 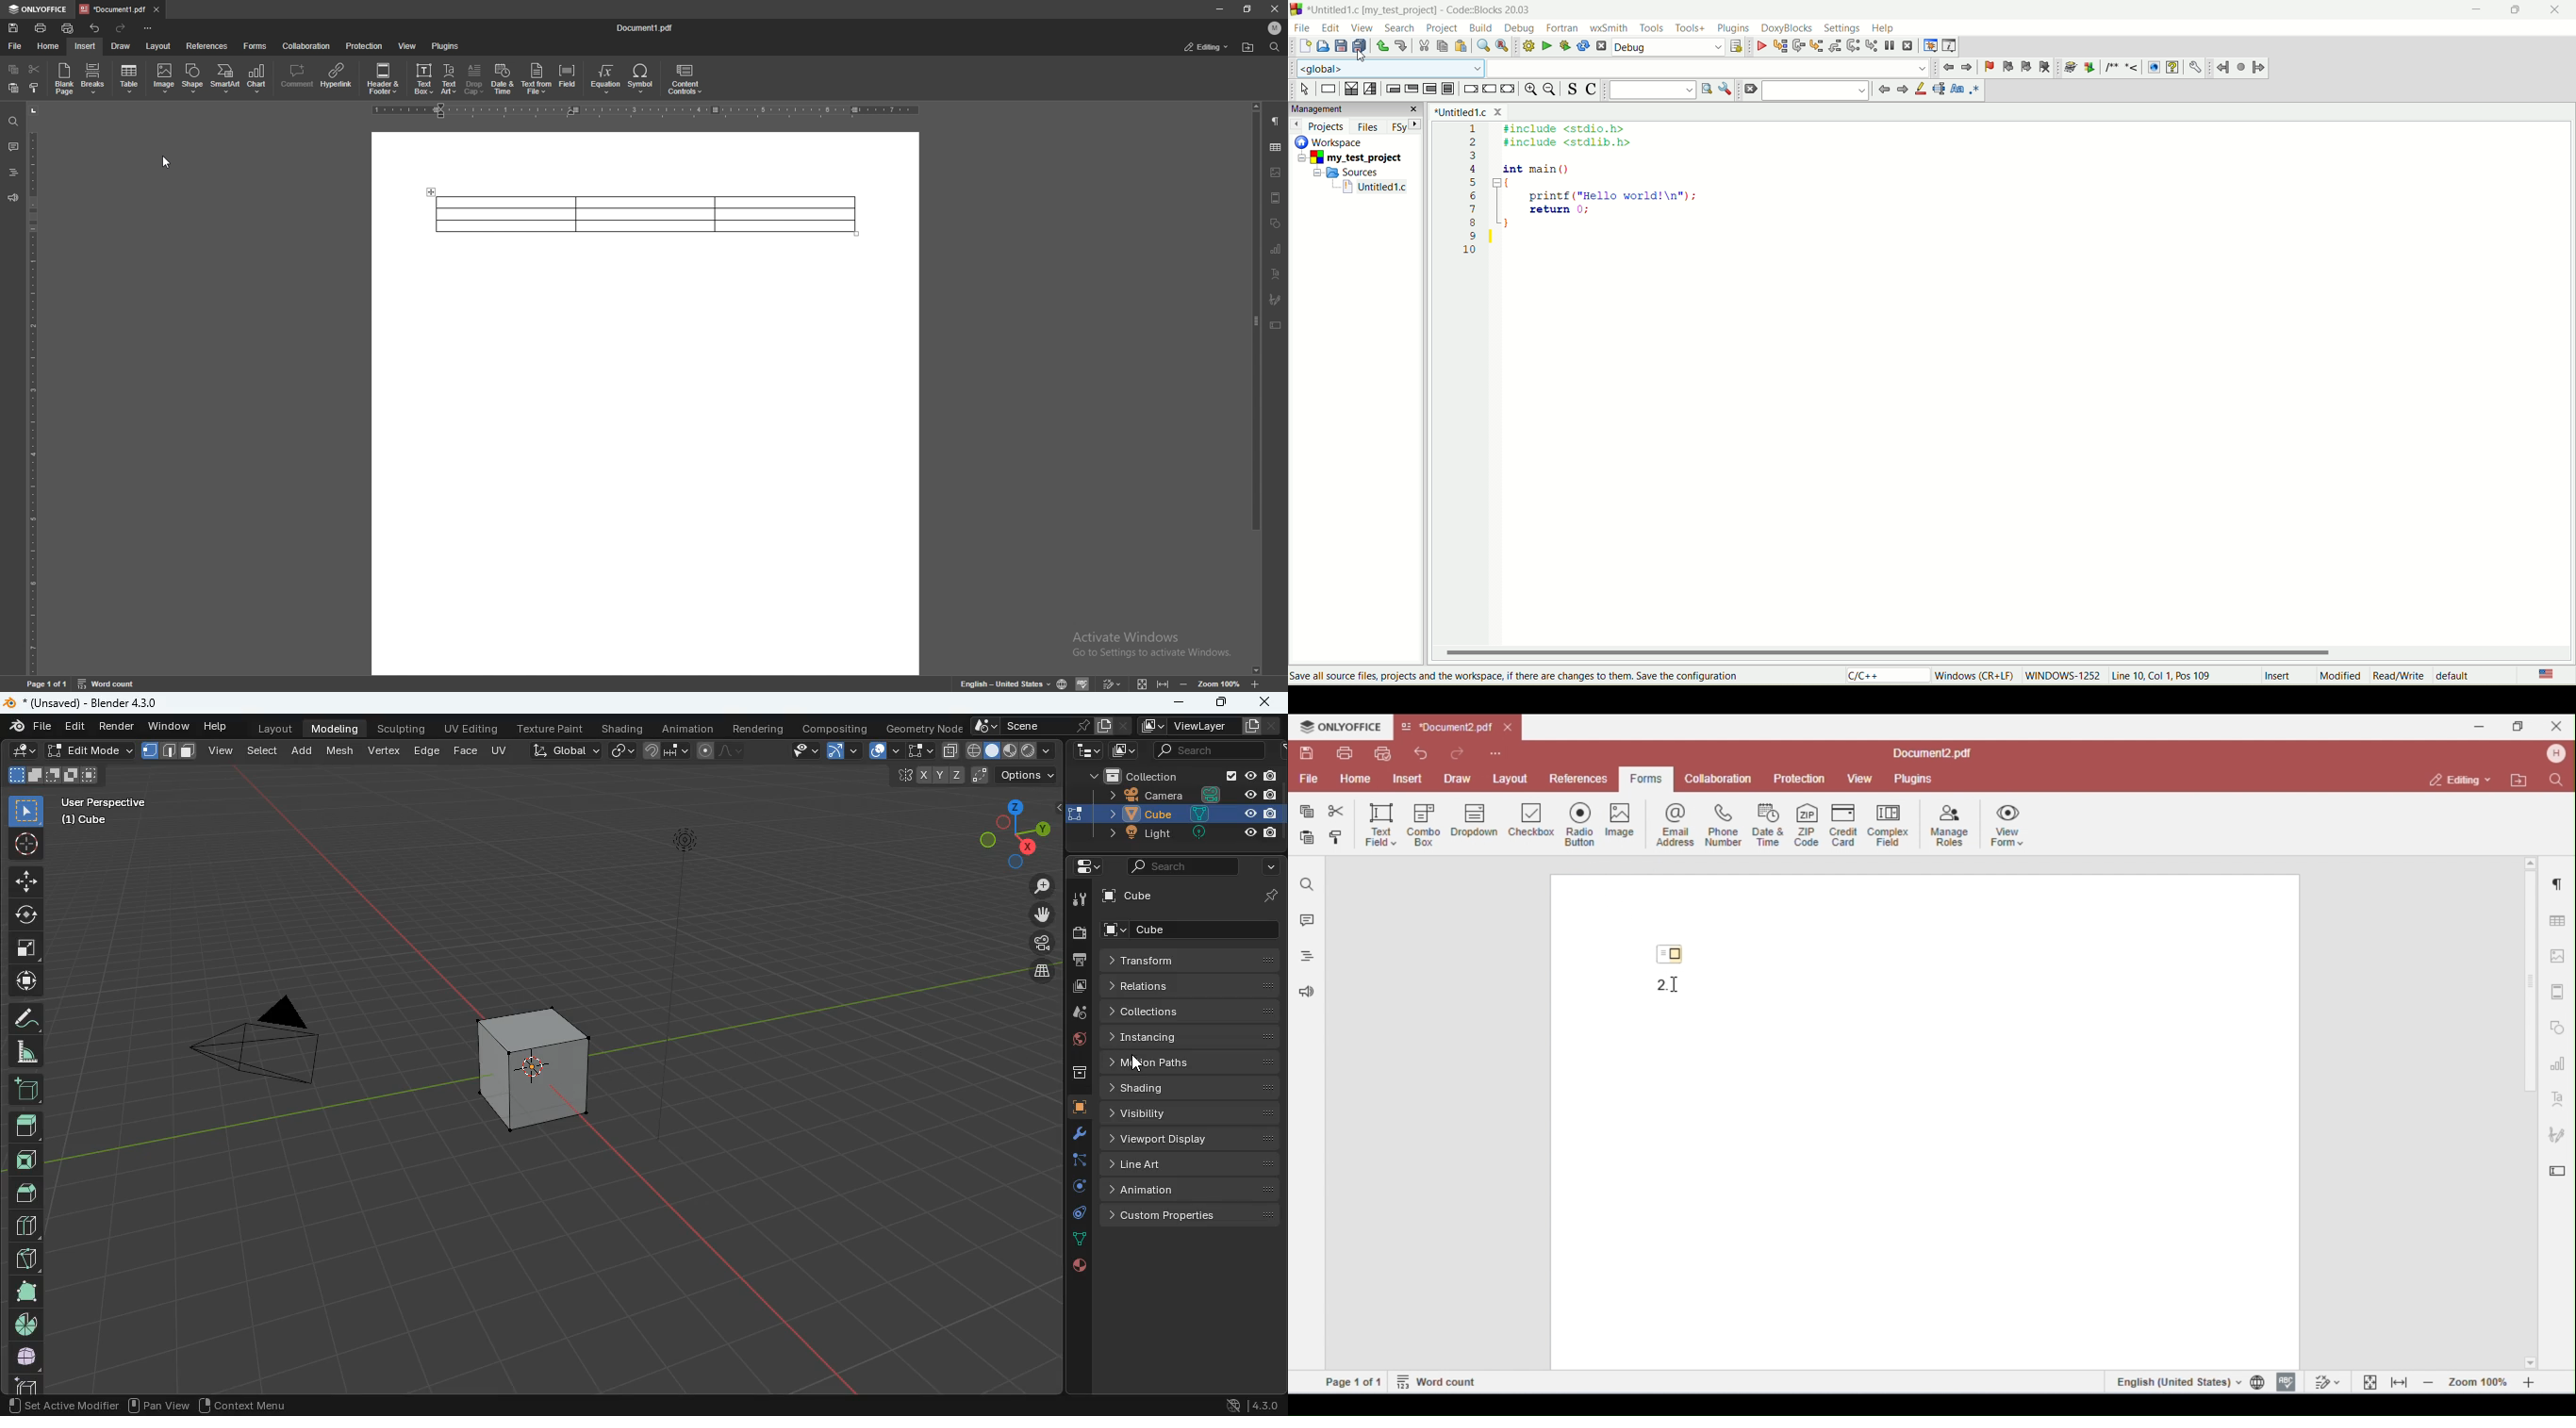 What do you see at coordinates (366, 46) in the screenshot?
I see `protection` at bounding box center [366, 46].